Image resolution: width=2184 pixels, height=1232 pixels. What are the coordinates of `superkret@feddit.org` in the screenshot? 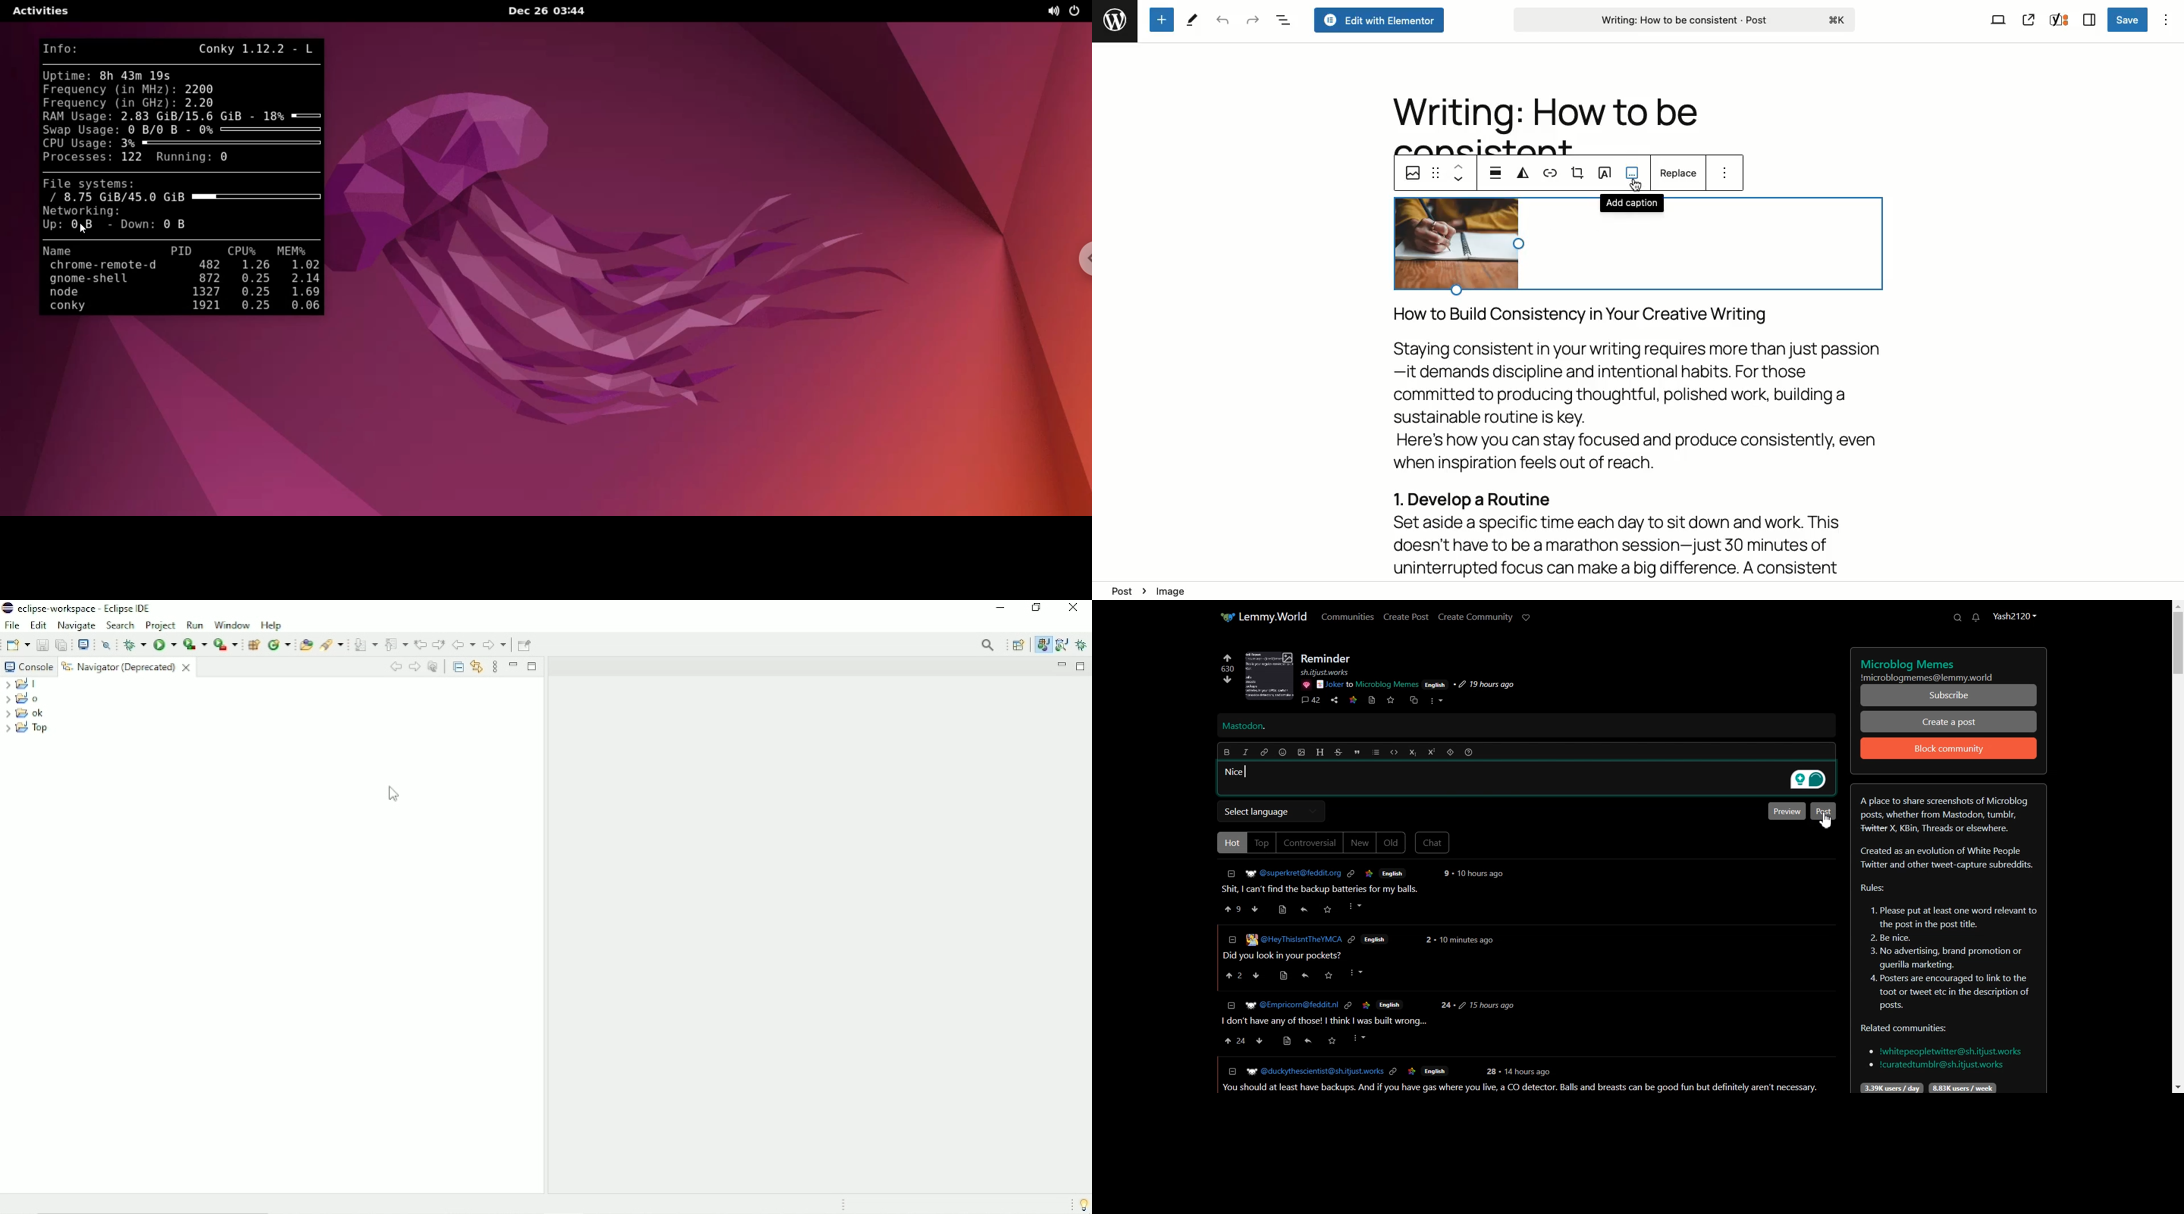 It's located at (1289, 872).